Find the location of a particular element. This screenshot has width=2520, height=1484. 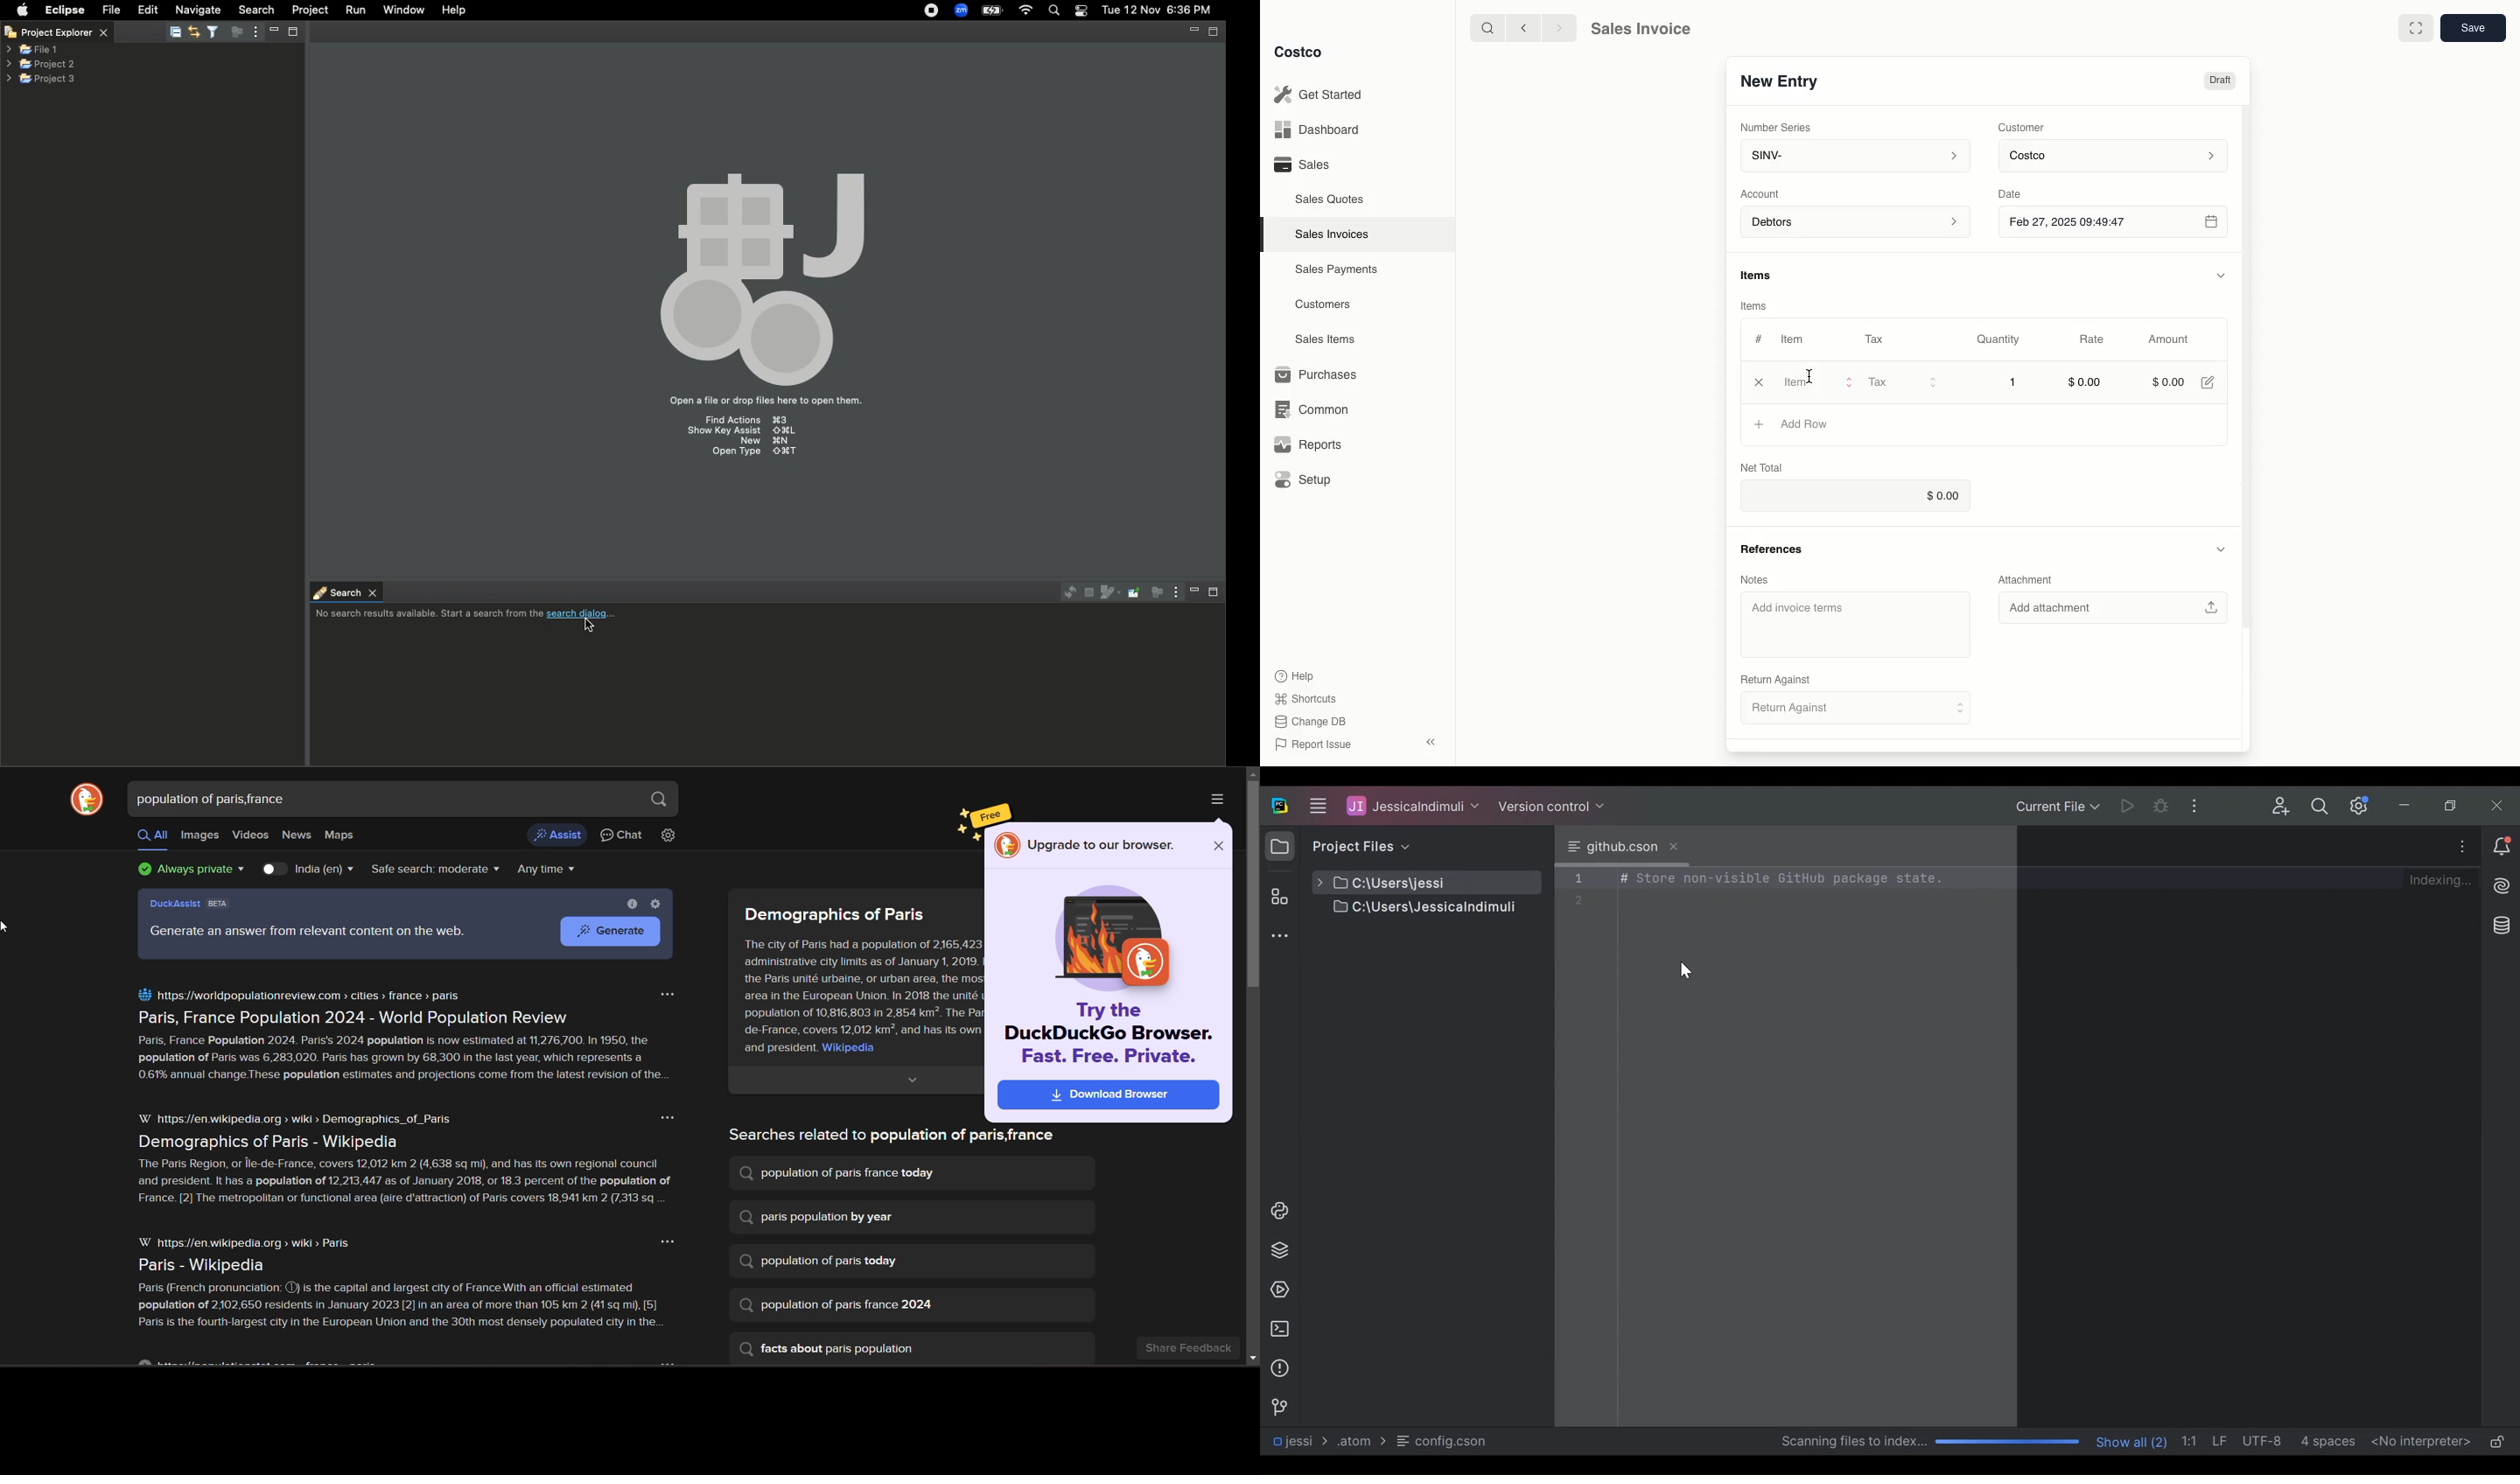

‘Account is located at coordinates (1763, 192).